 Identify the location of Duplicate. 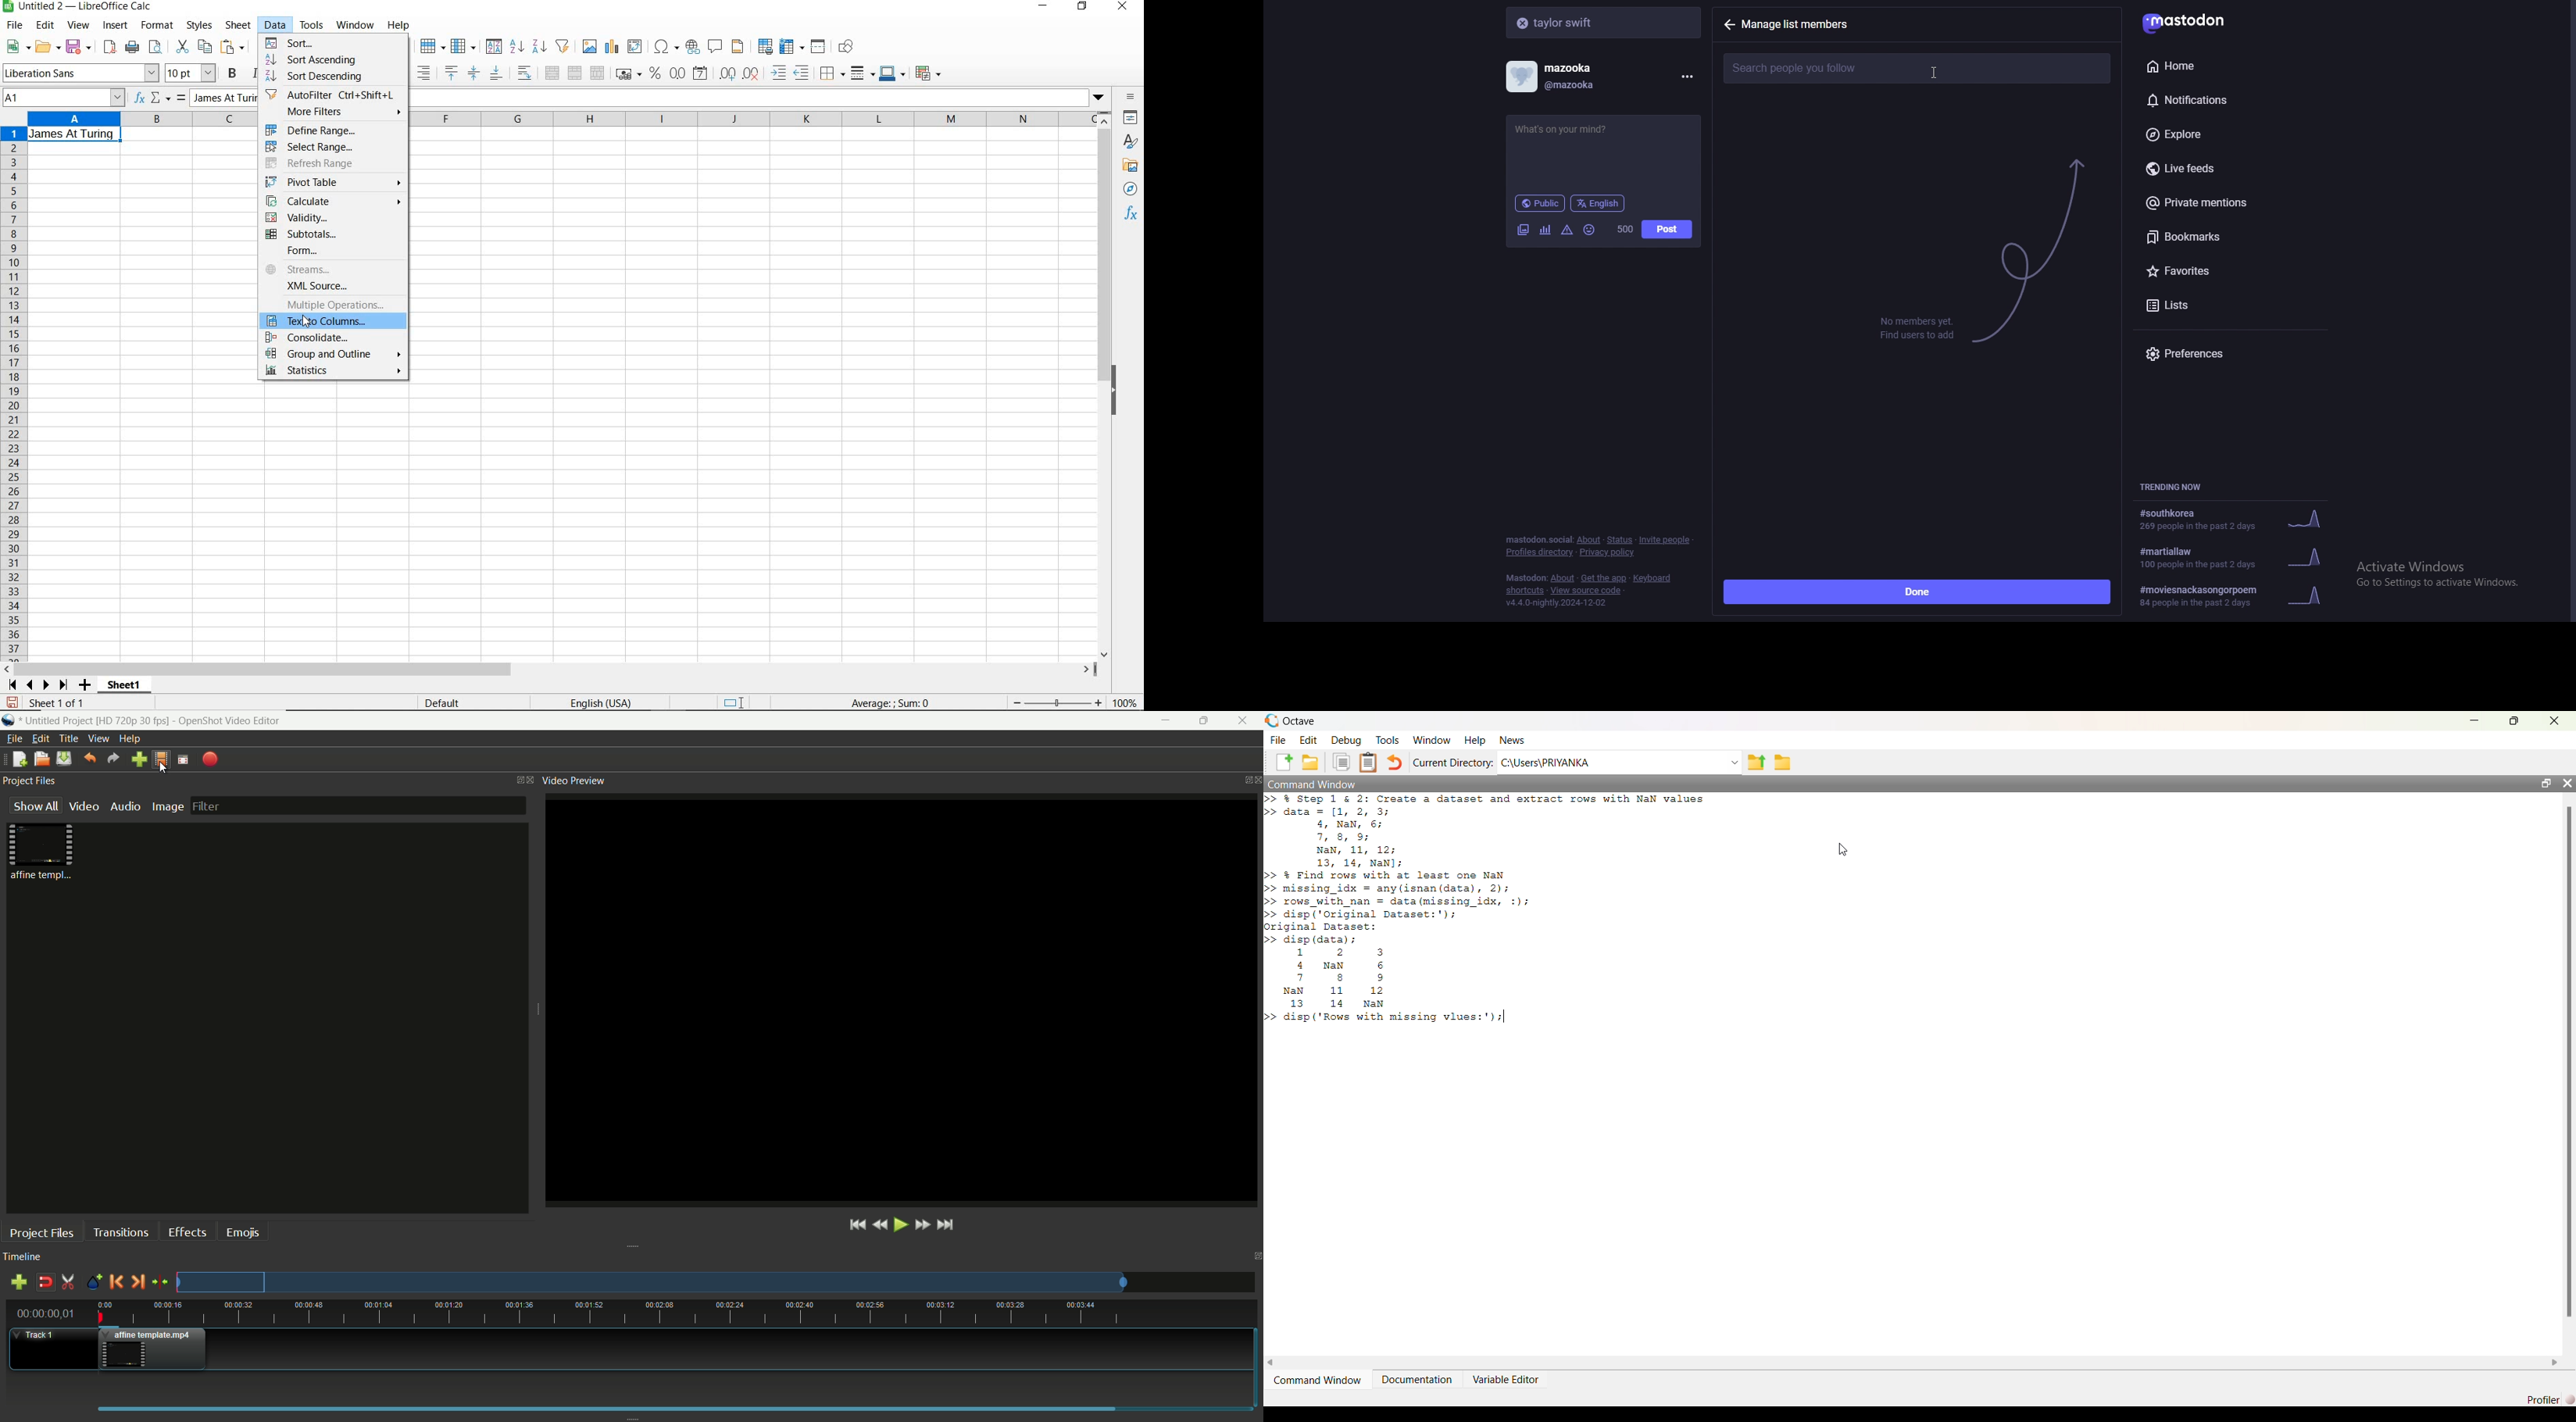
(1341, 762).